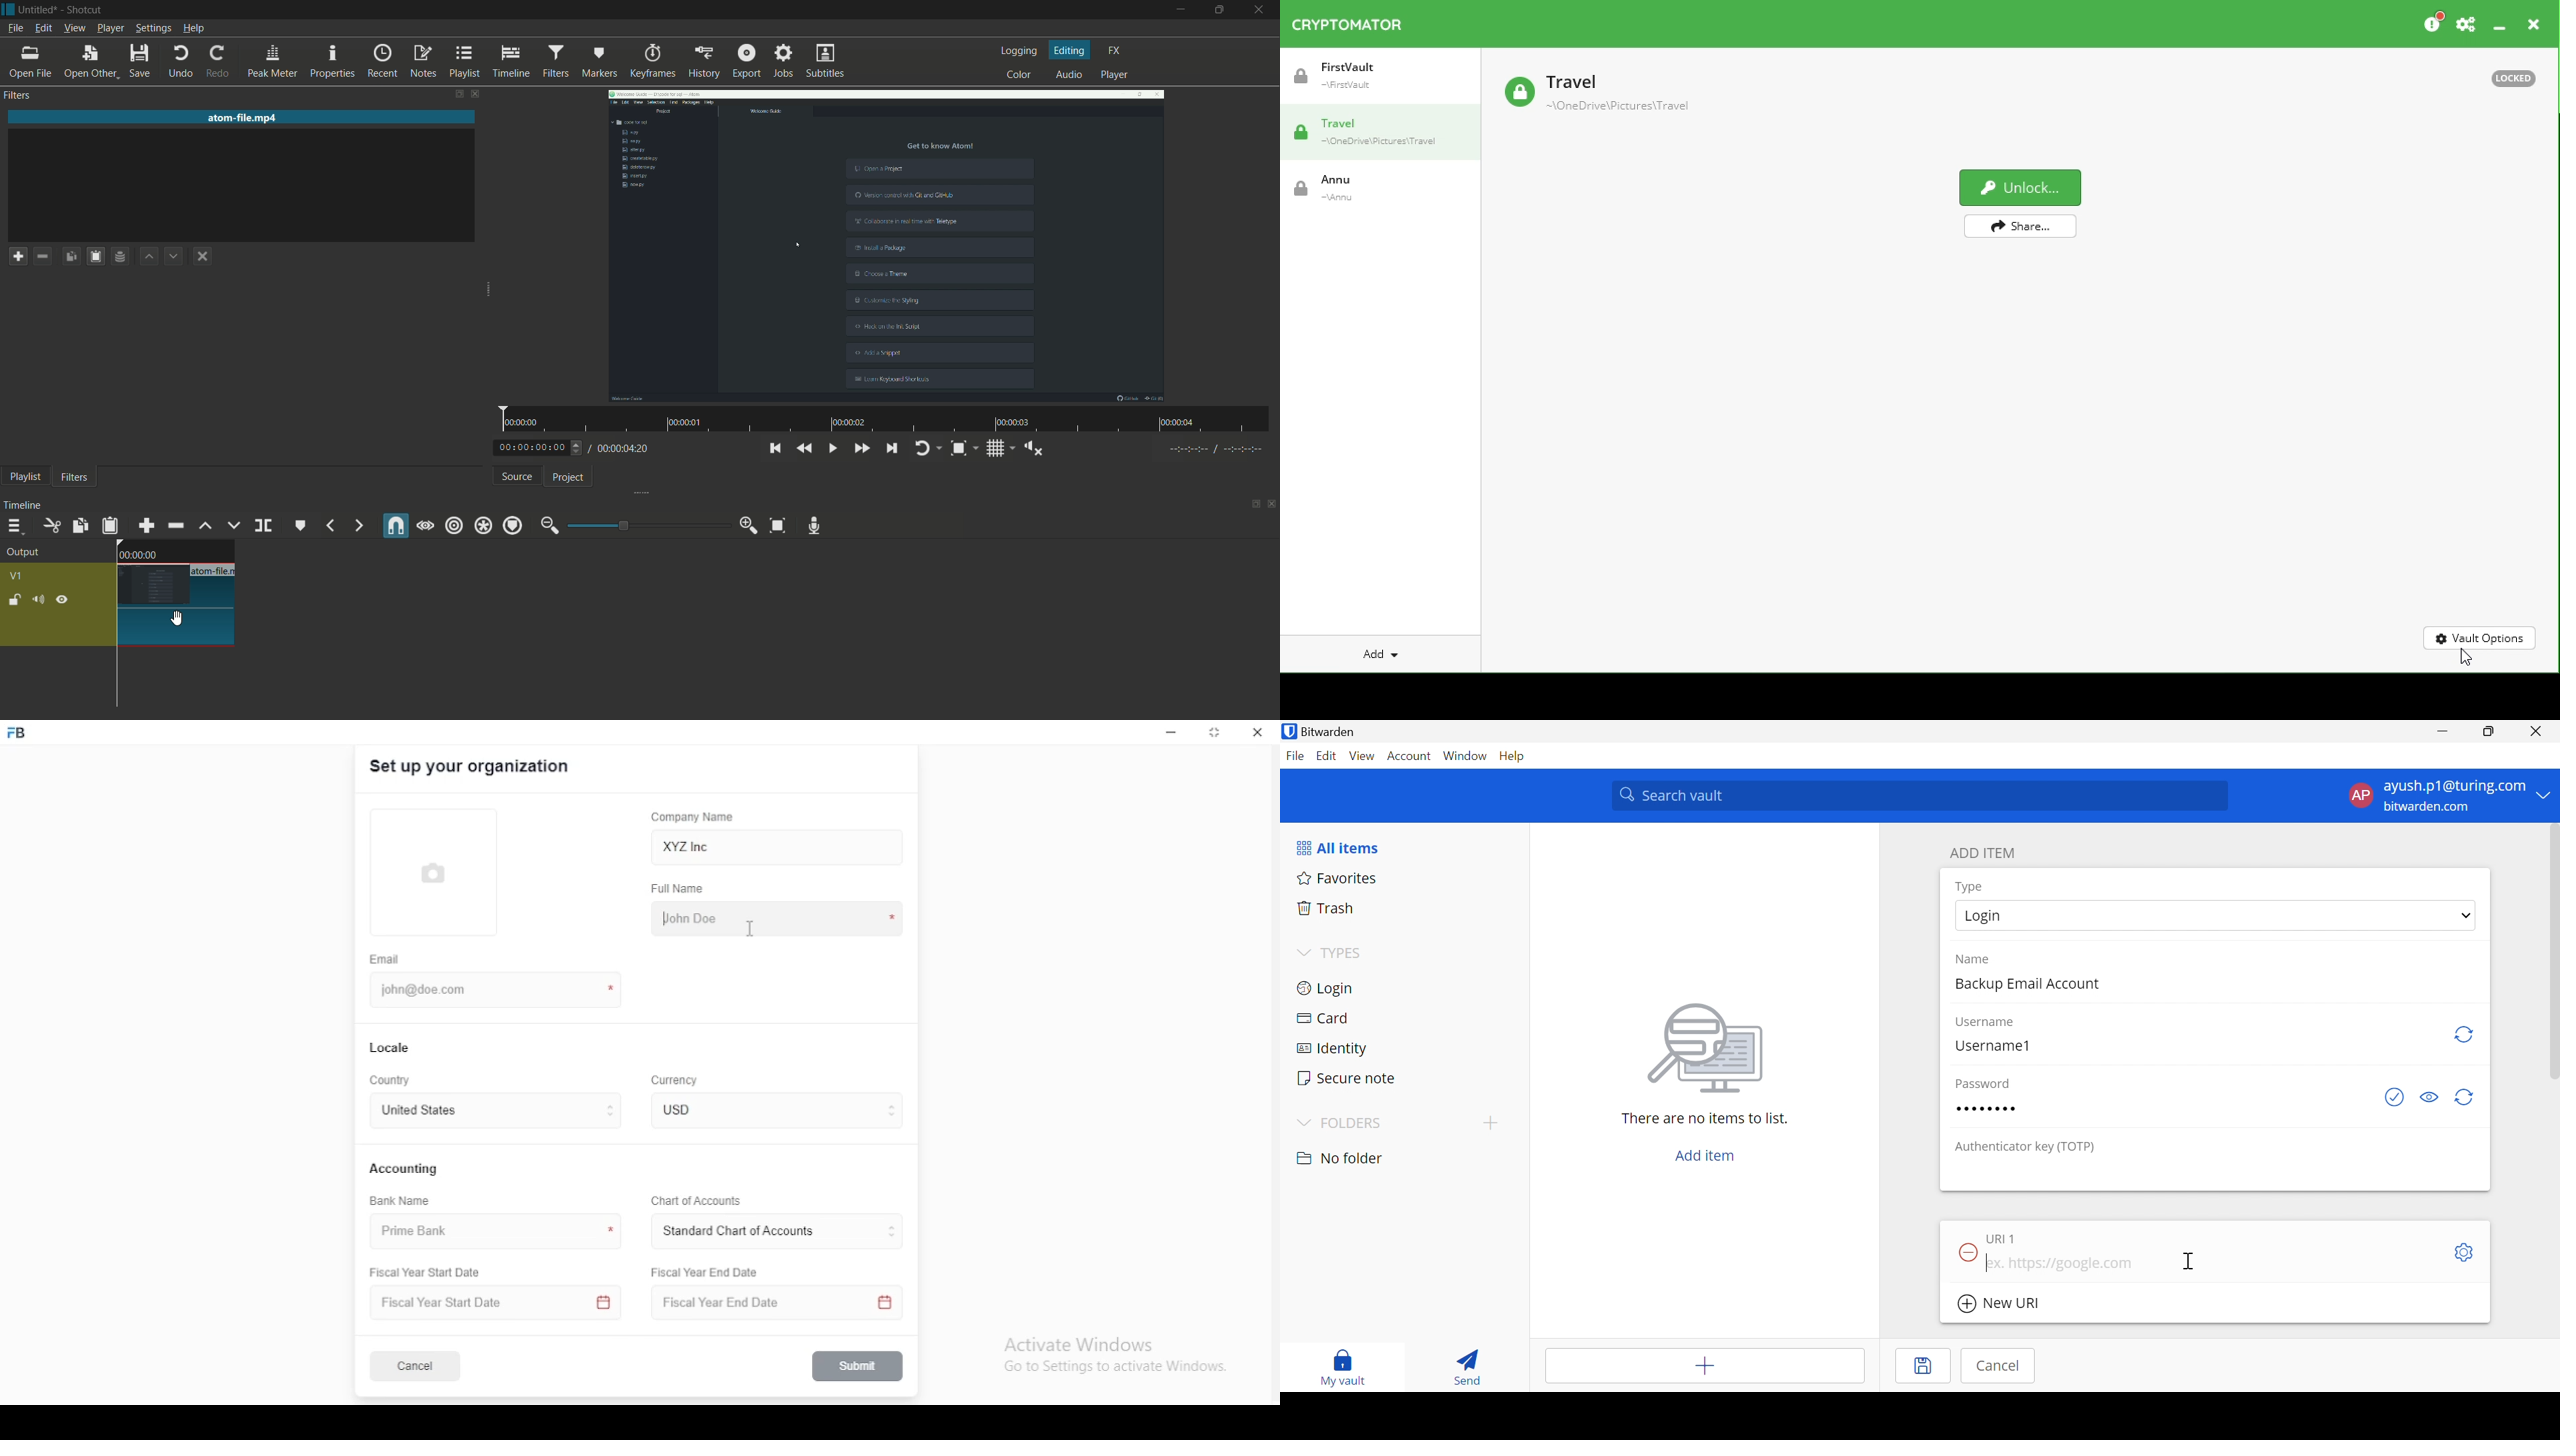  Describe the element at coordinates (1327, 755) in the screenshot. I see `Edit` at that location.